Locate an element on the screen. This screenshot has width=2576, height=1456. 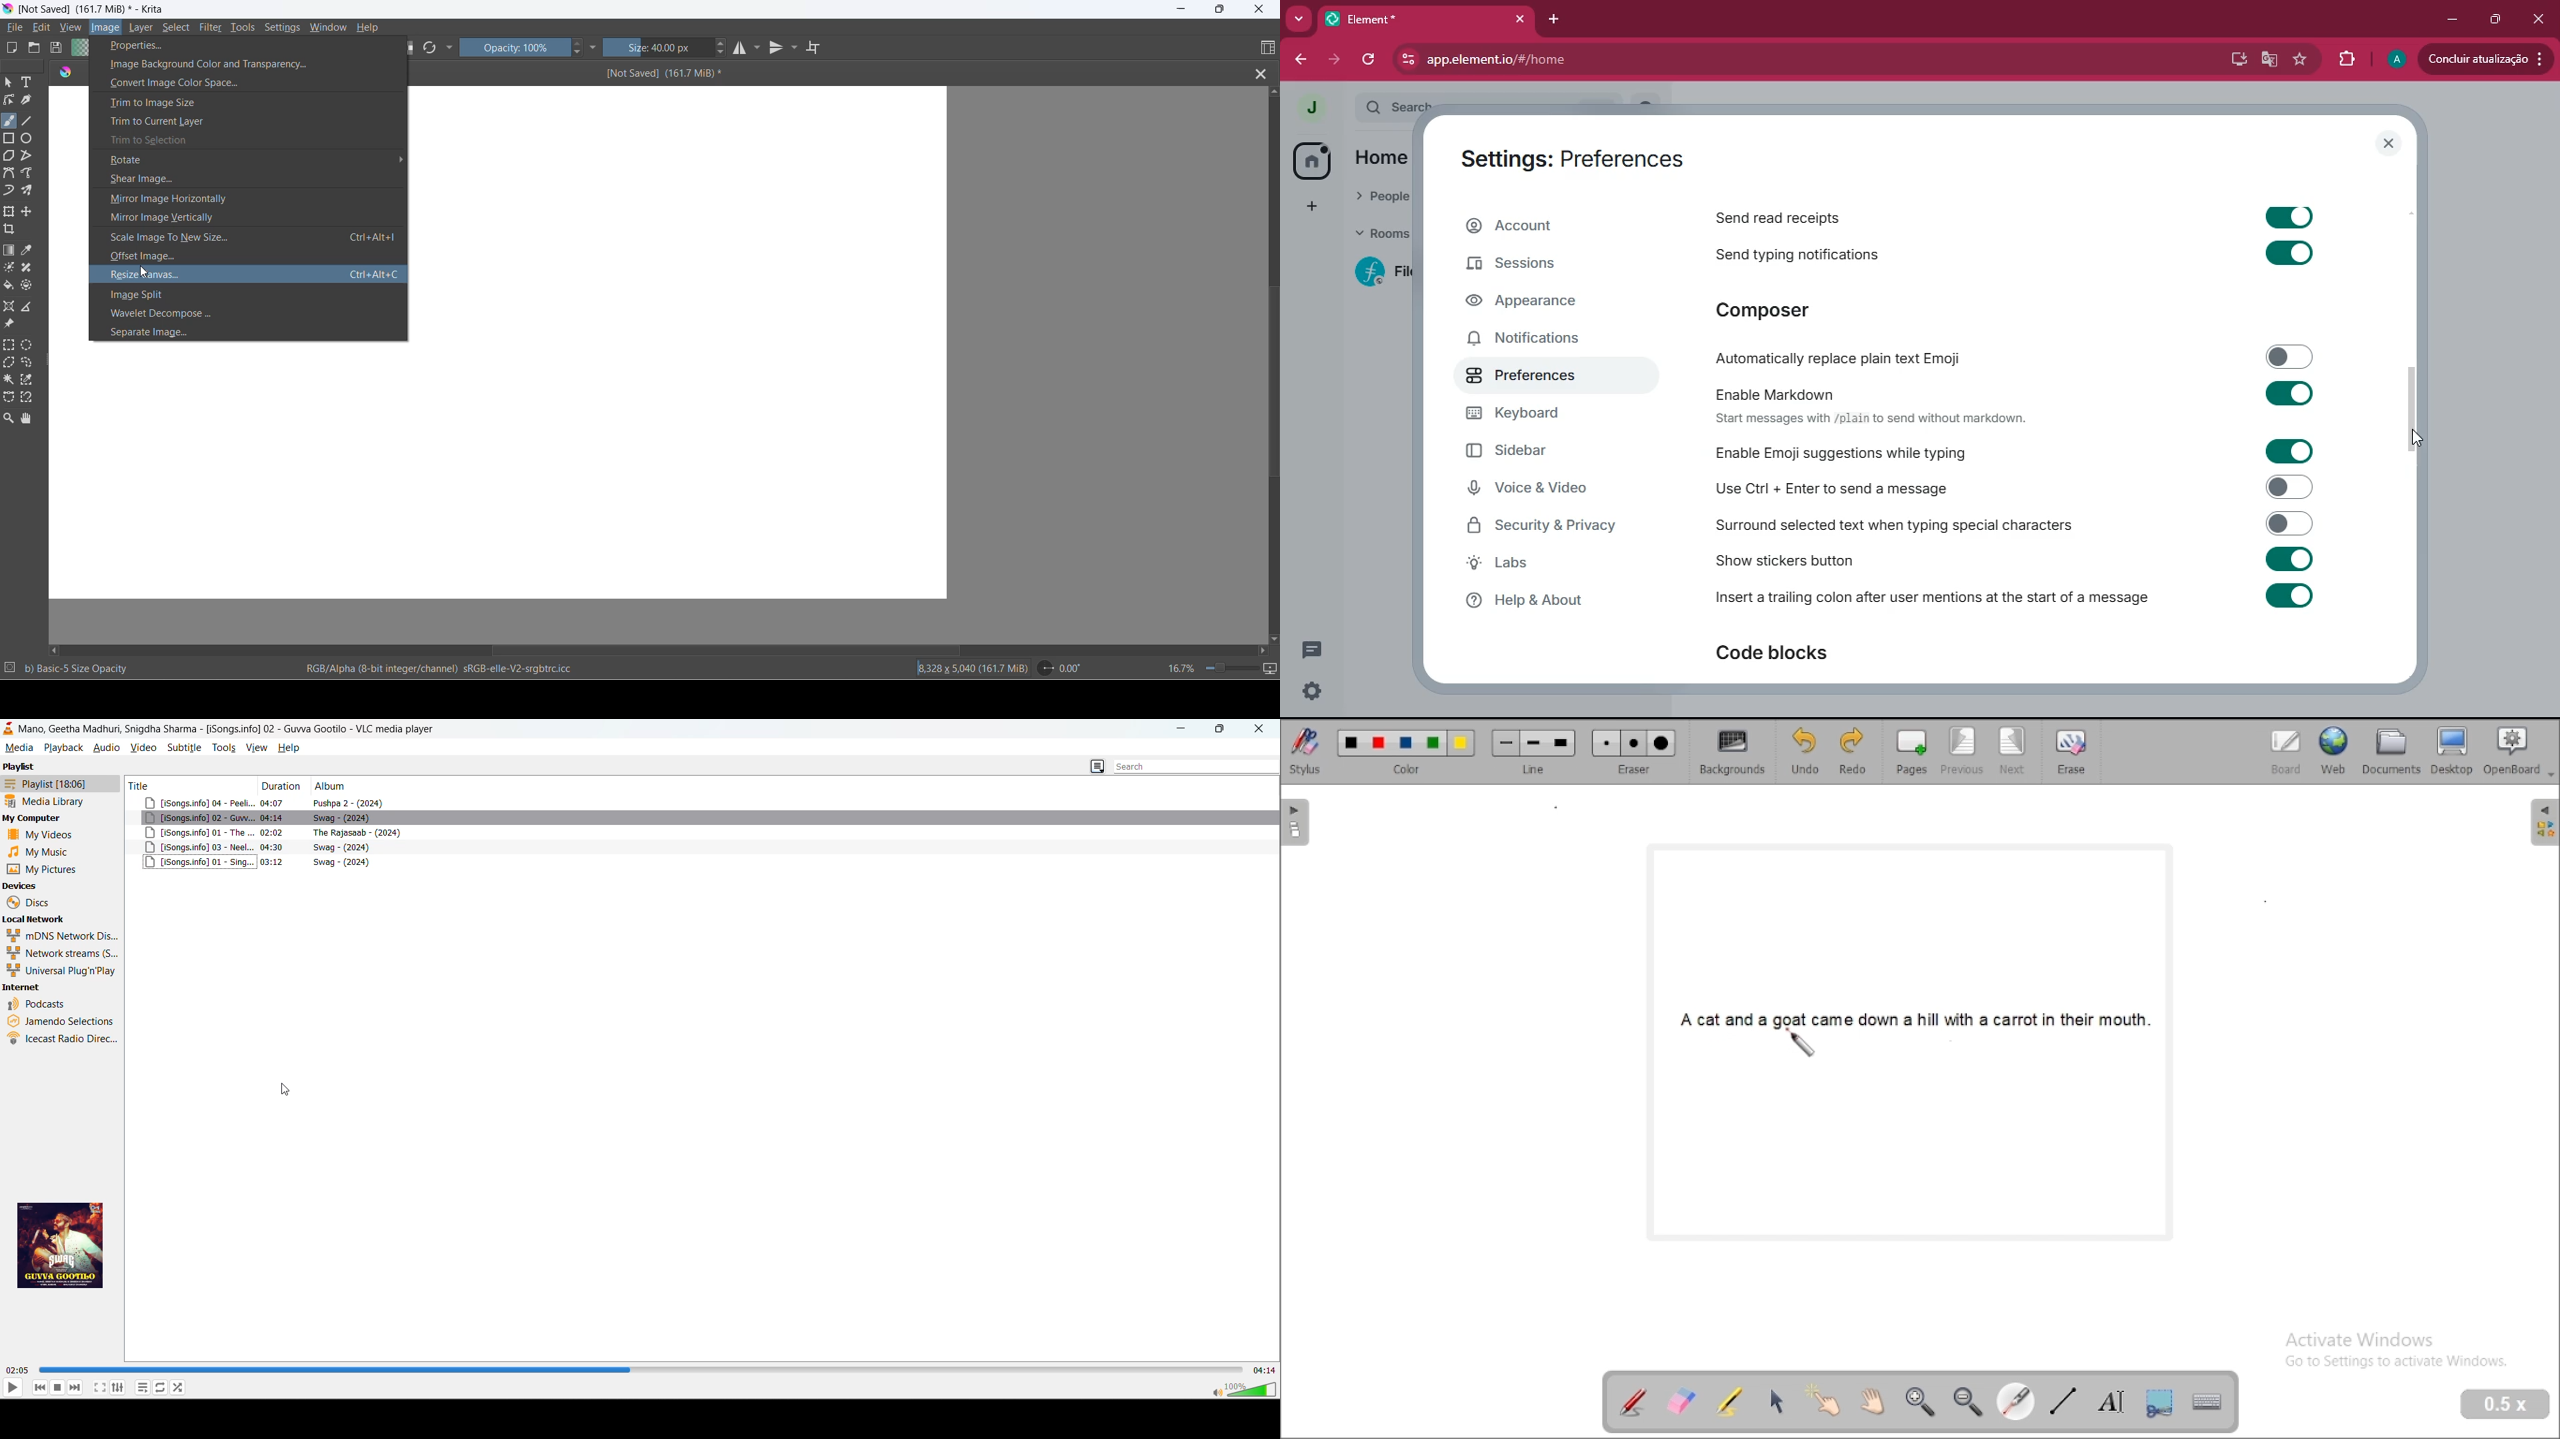
scroll page is located at coordinates (1873, 1402).